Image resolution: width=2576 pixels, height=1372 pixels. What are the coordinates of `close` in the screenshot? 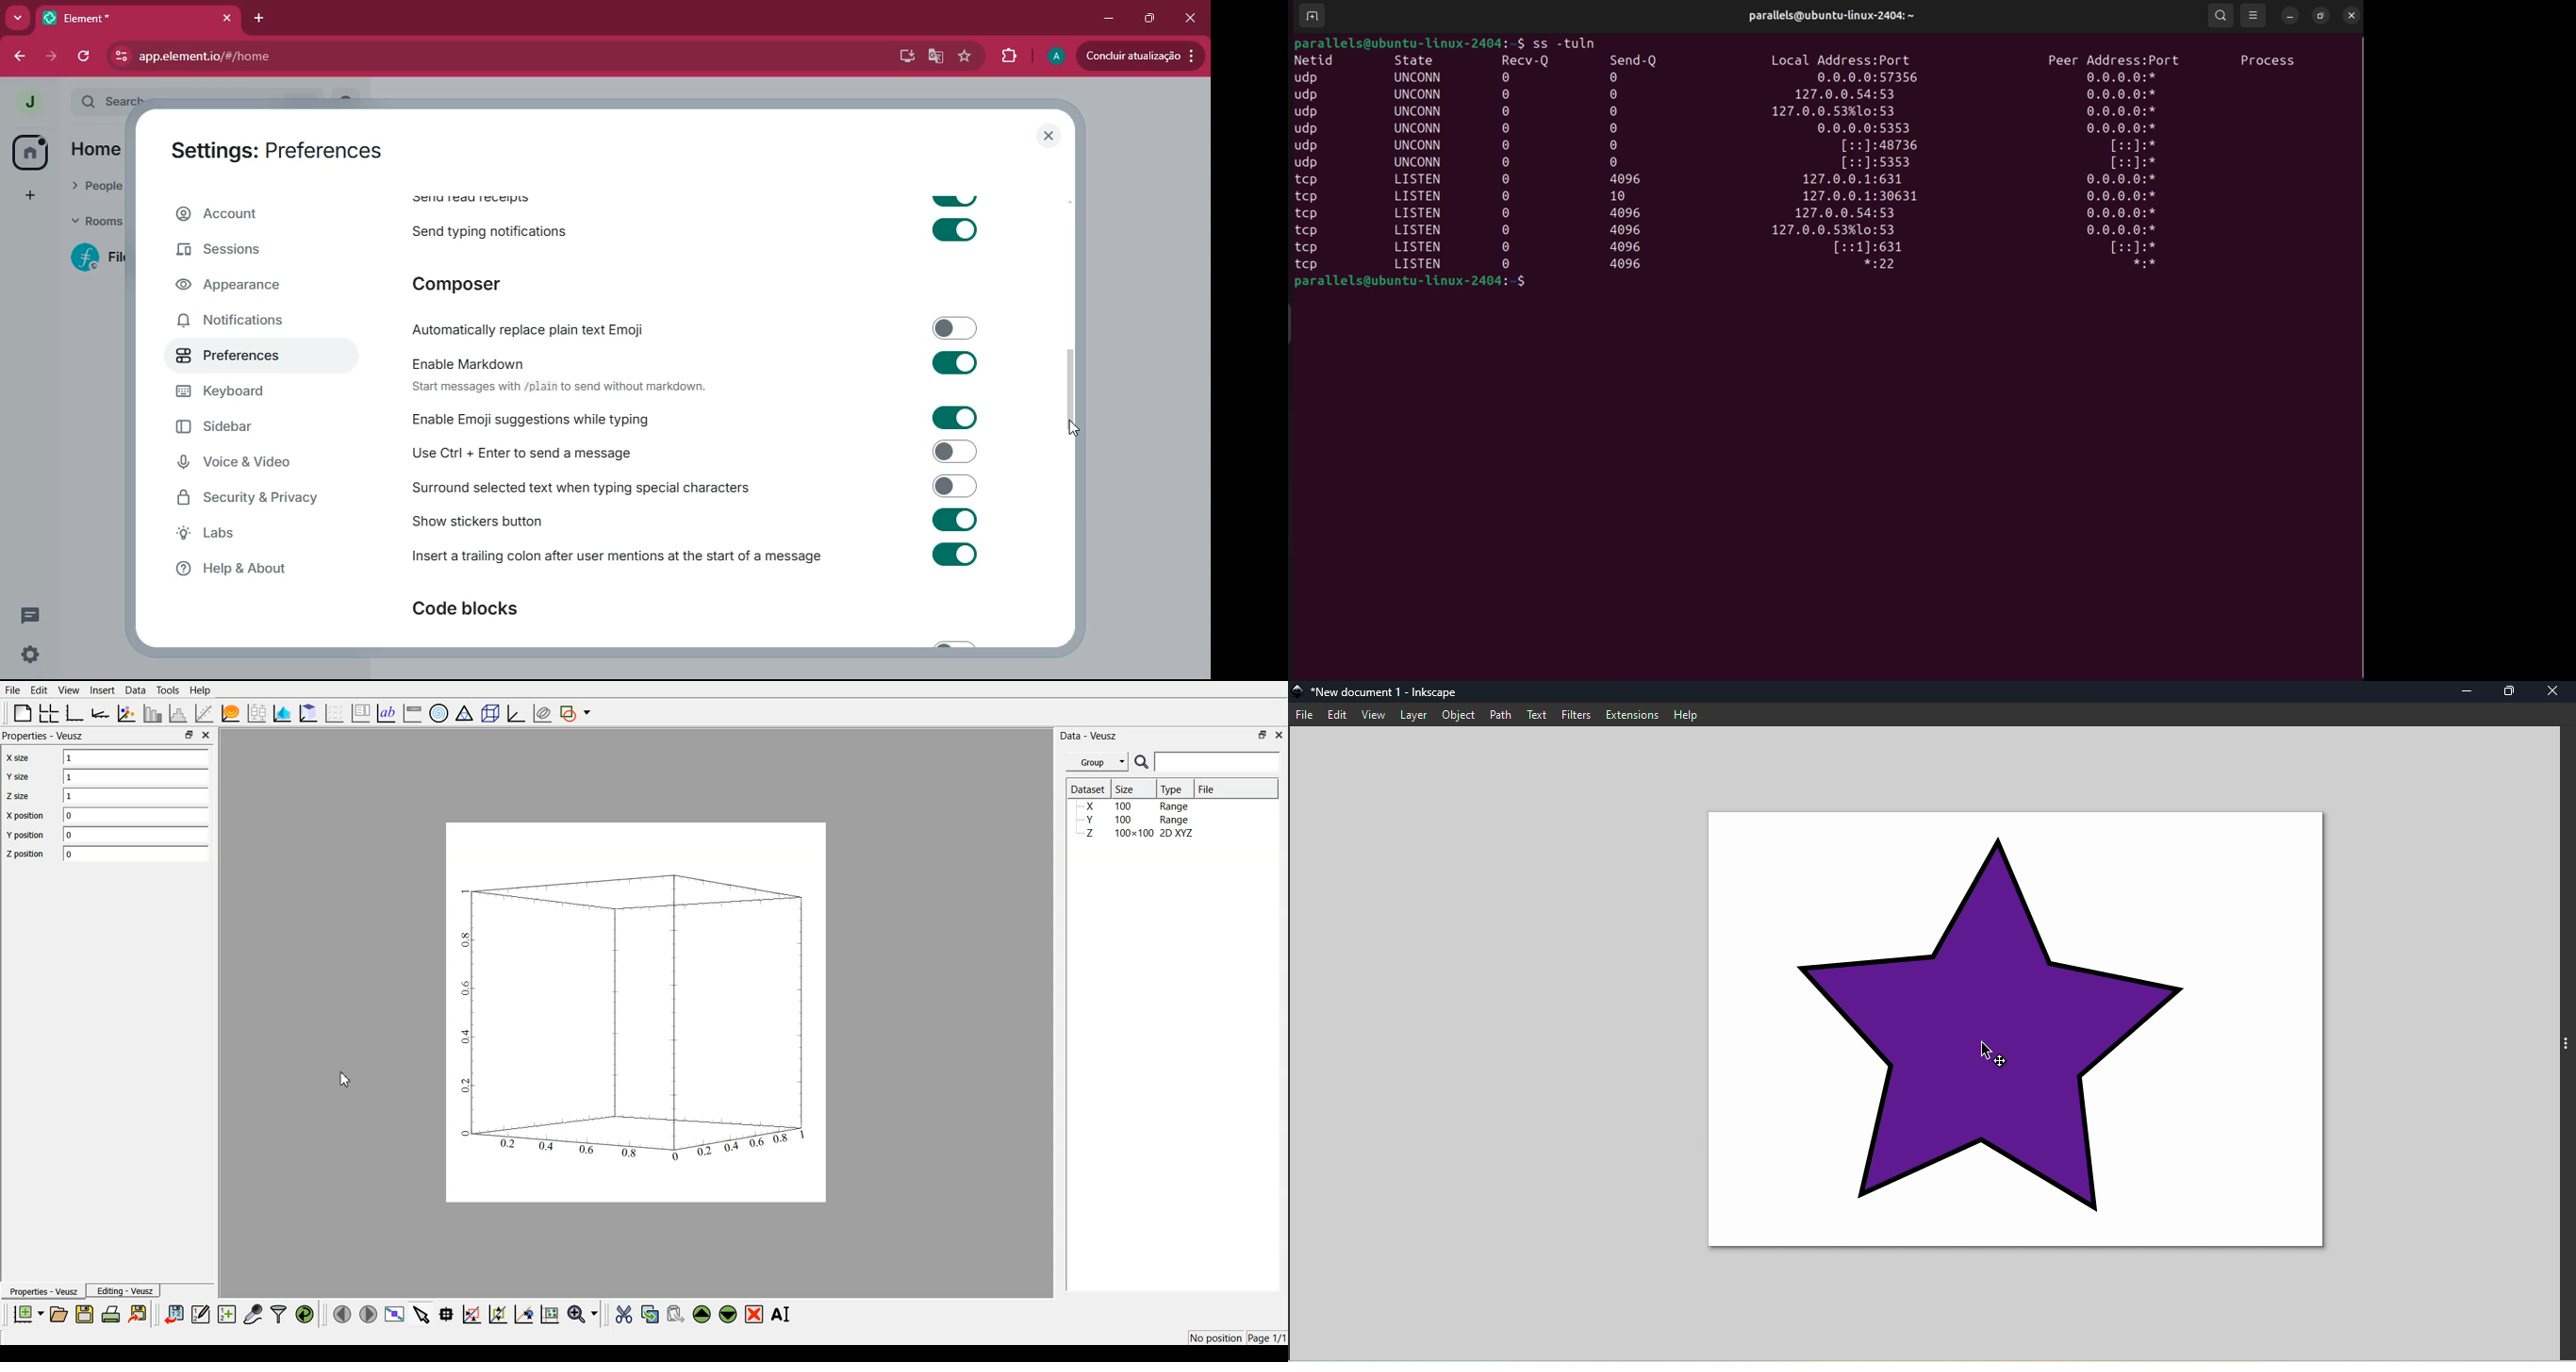 It's located at (2551, 690).